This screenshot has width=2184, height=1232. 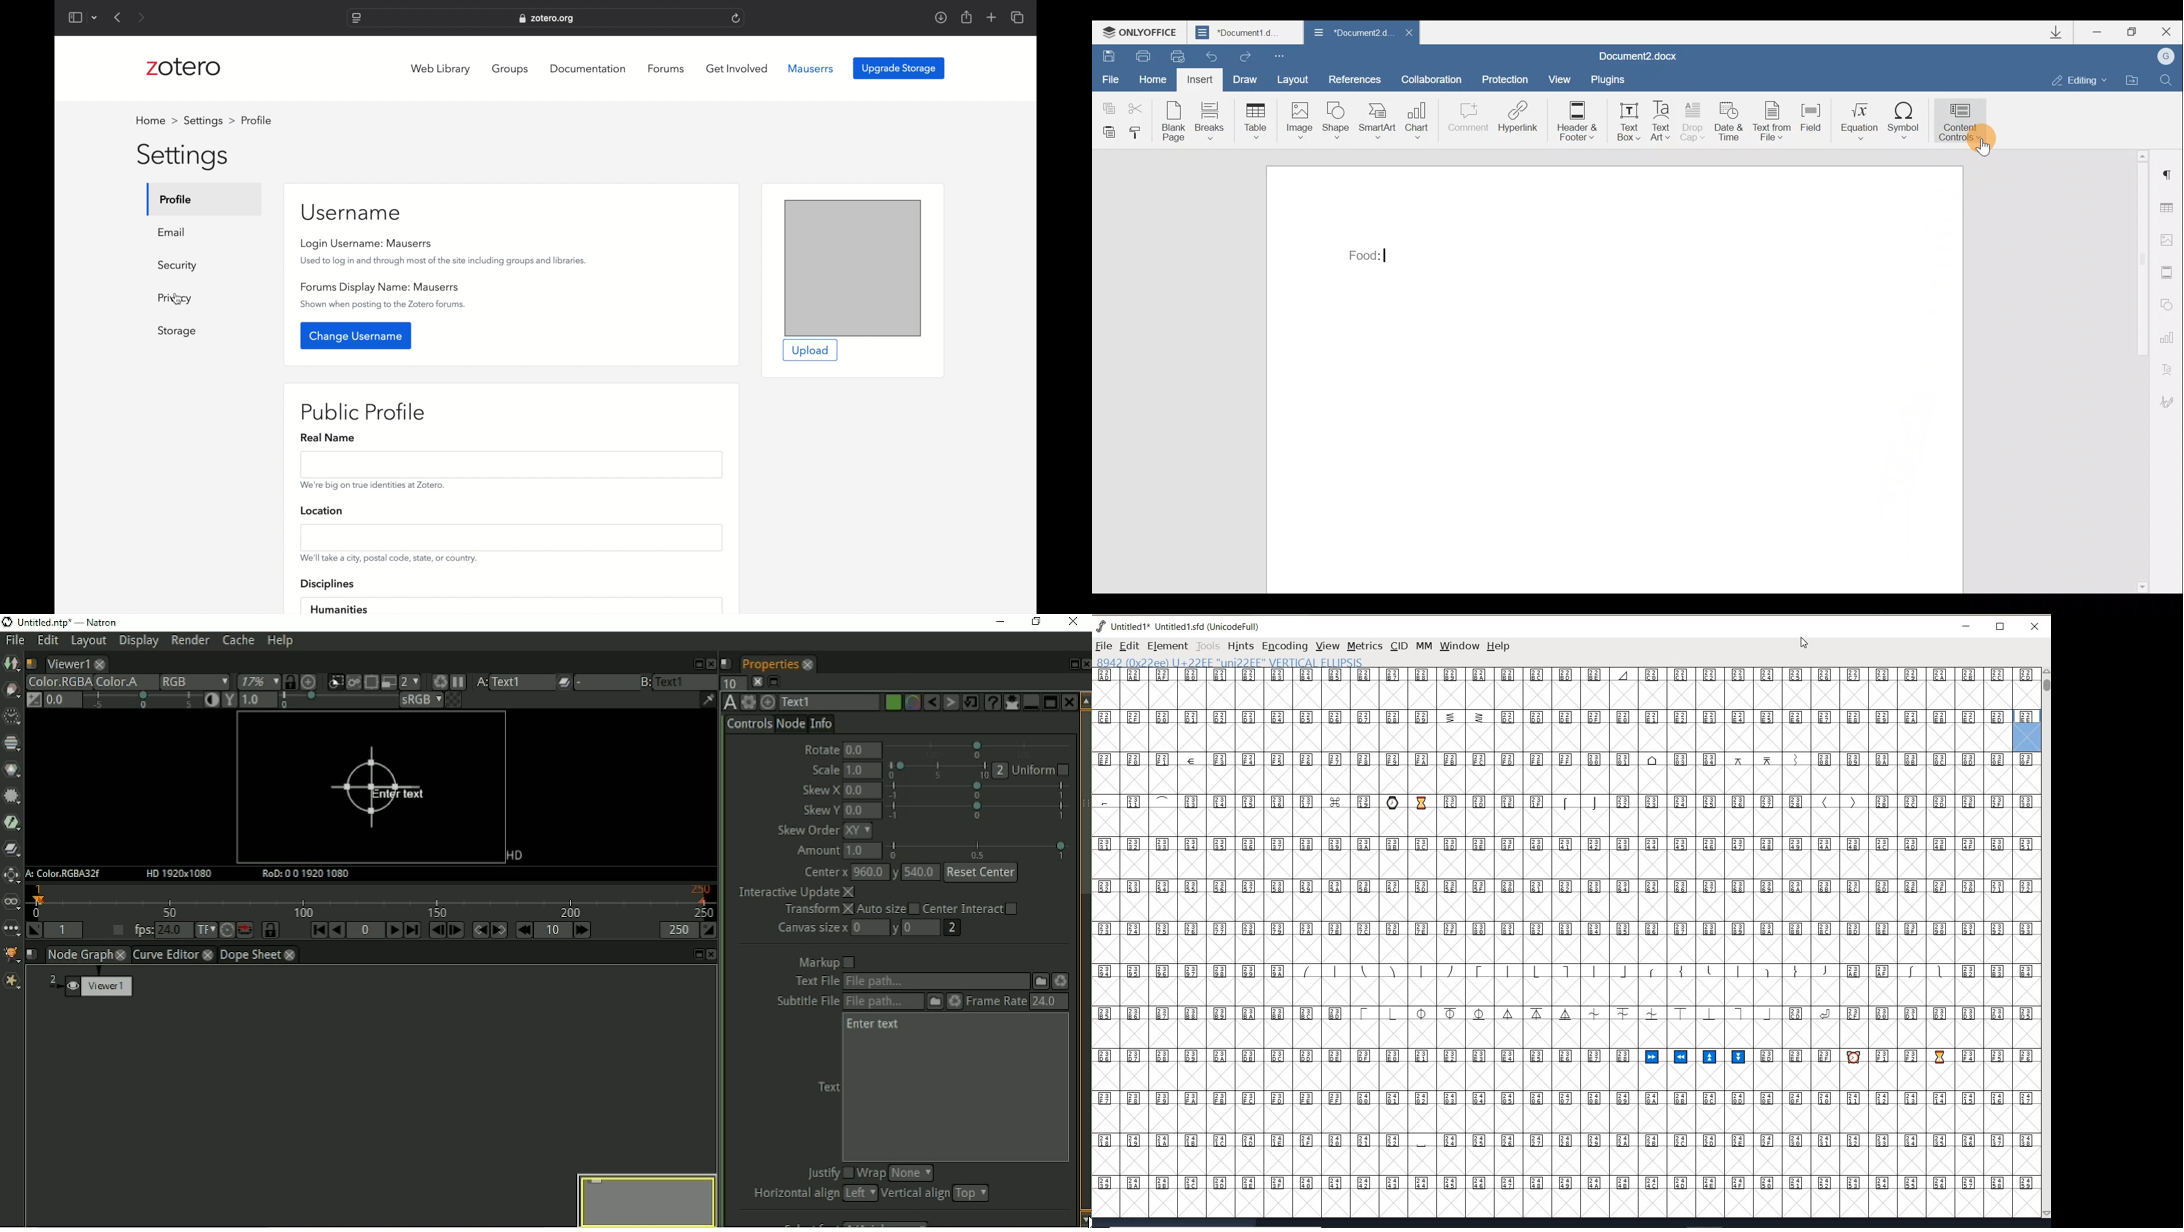 What do you see at coordinates (1105, 131) in the screenshot?
I see `Paste` at bounding box center [1105, 131].